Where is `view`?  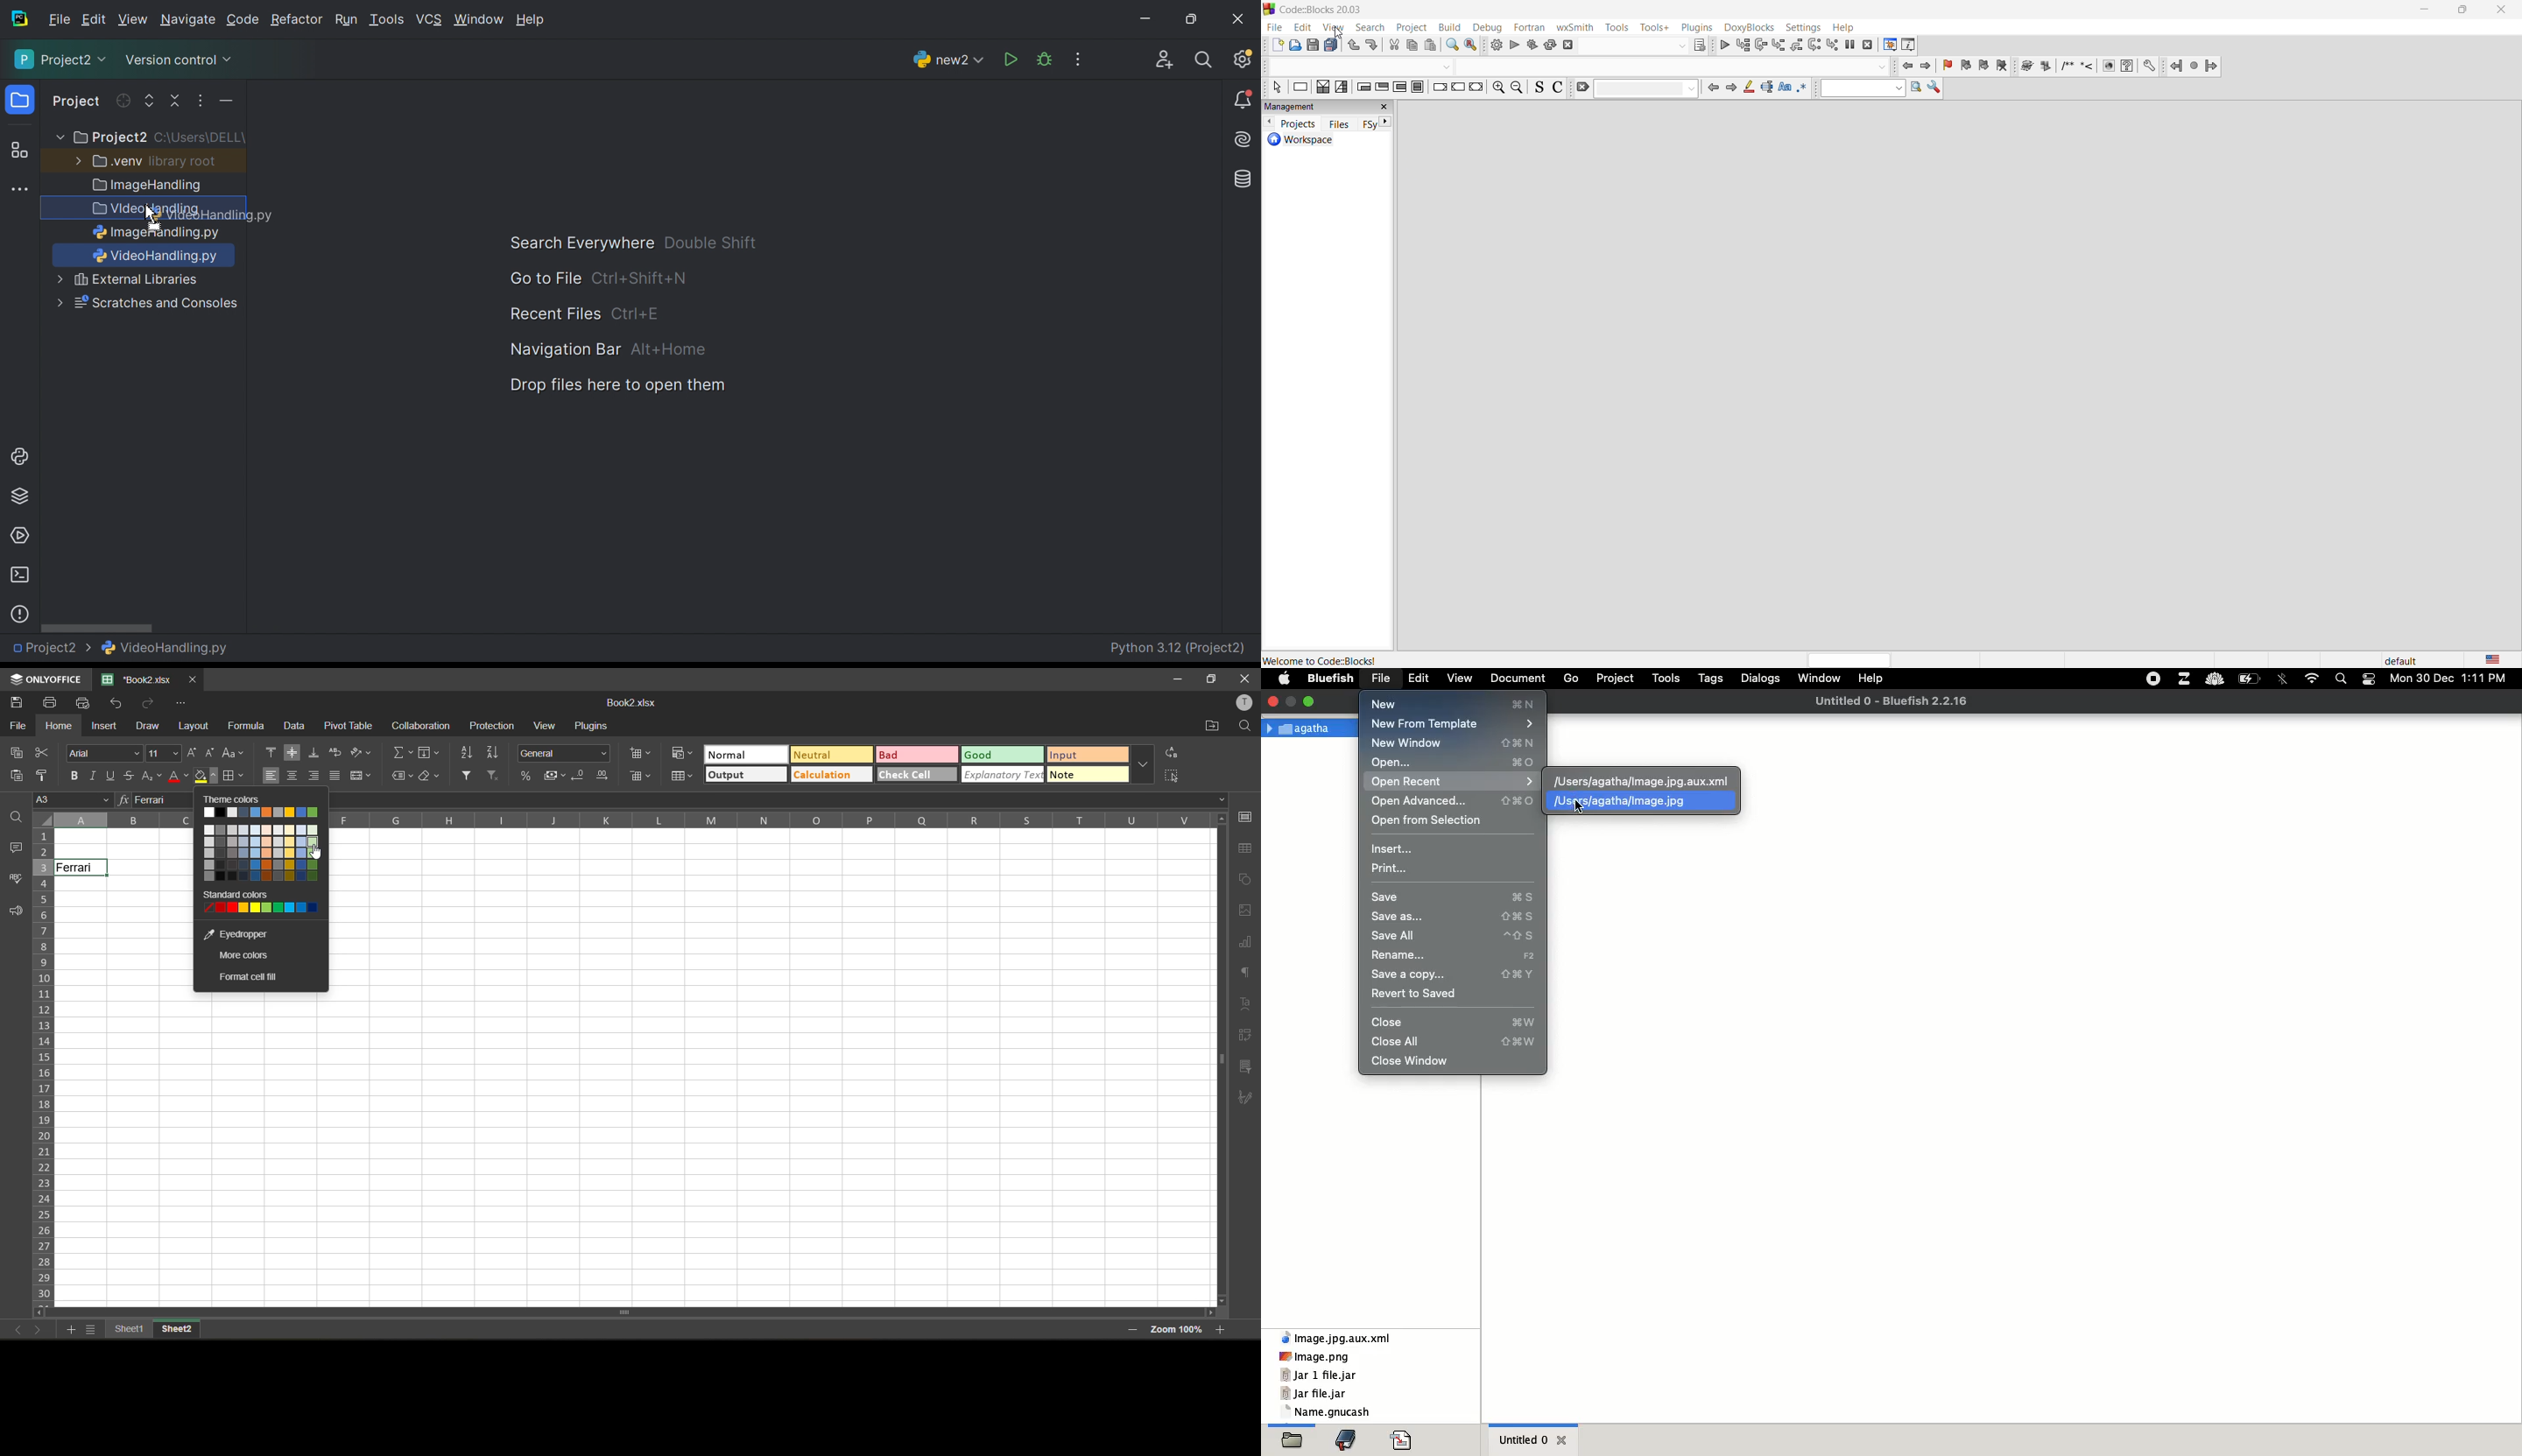
view is located at coordinates (548, 724).